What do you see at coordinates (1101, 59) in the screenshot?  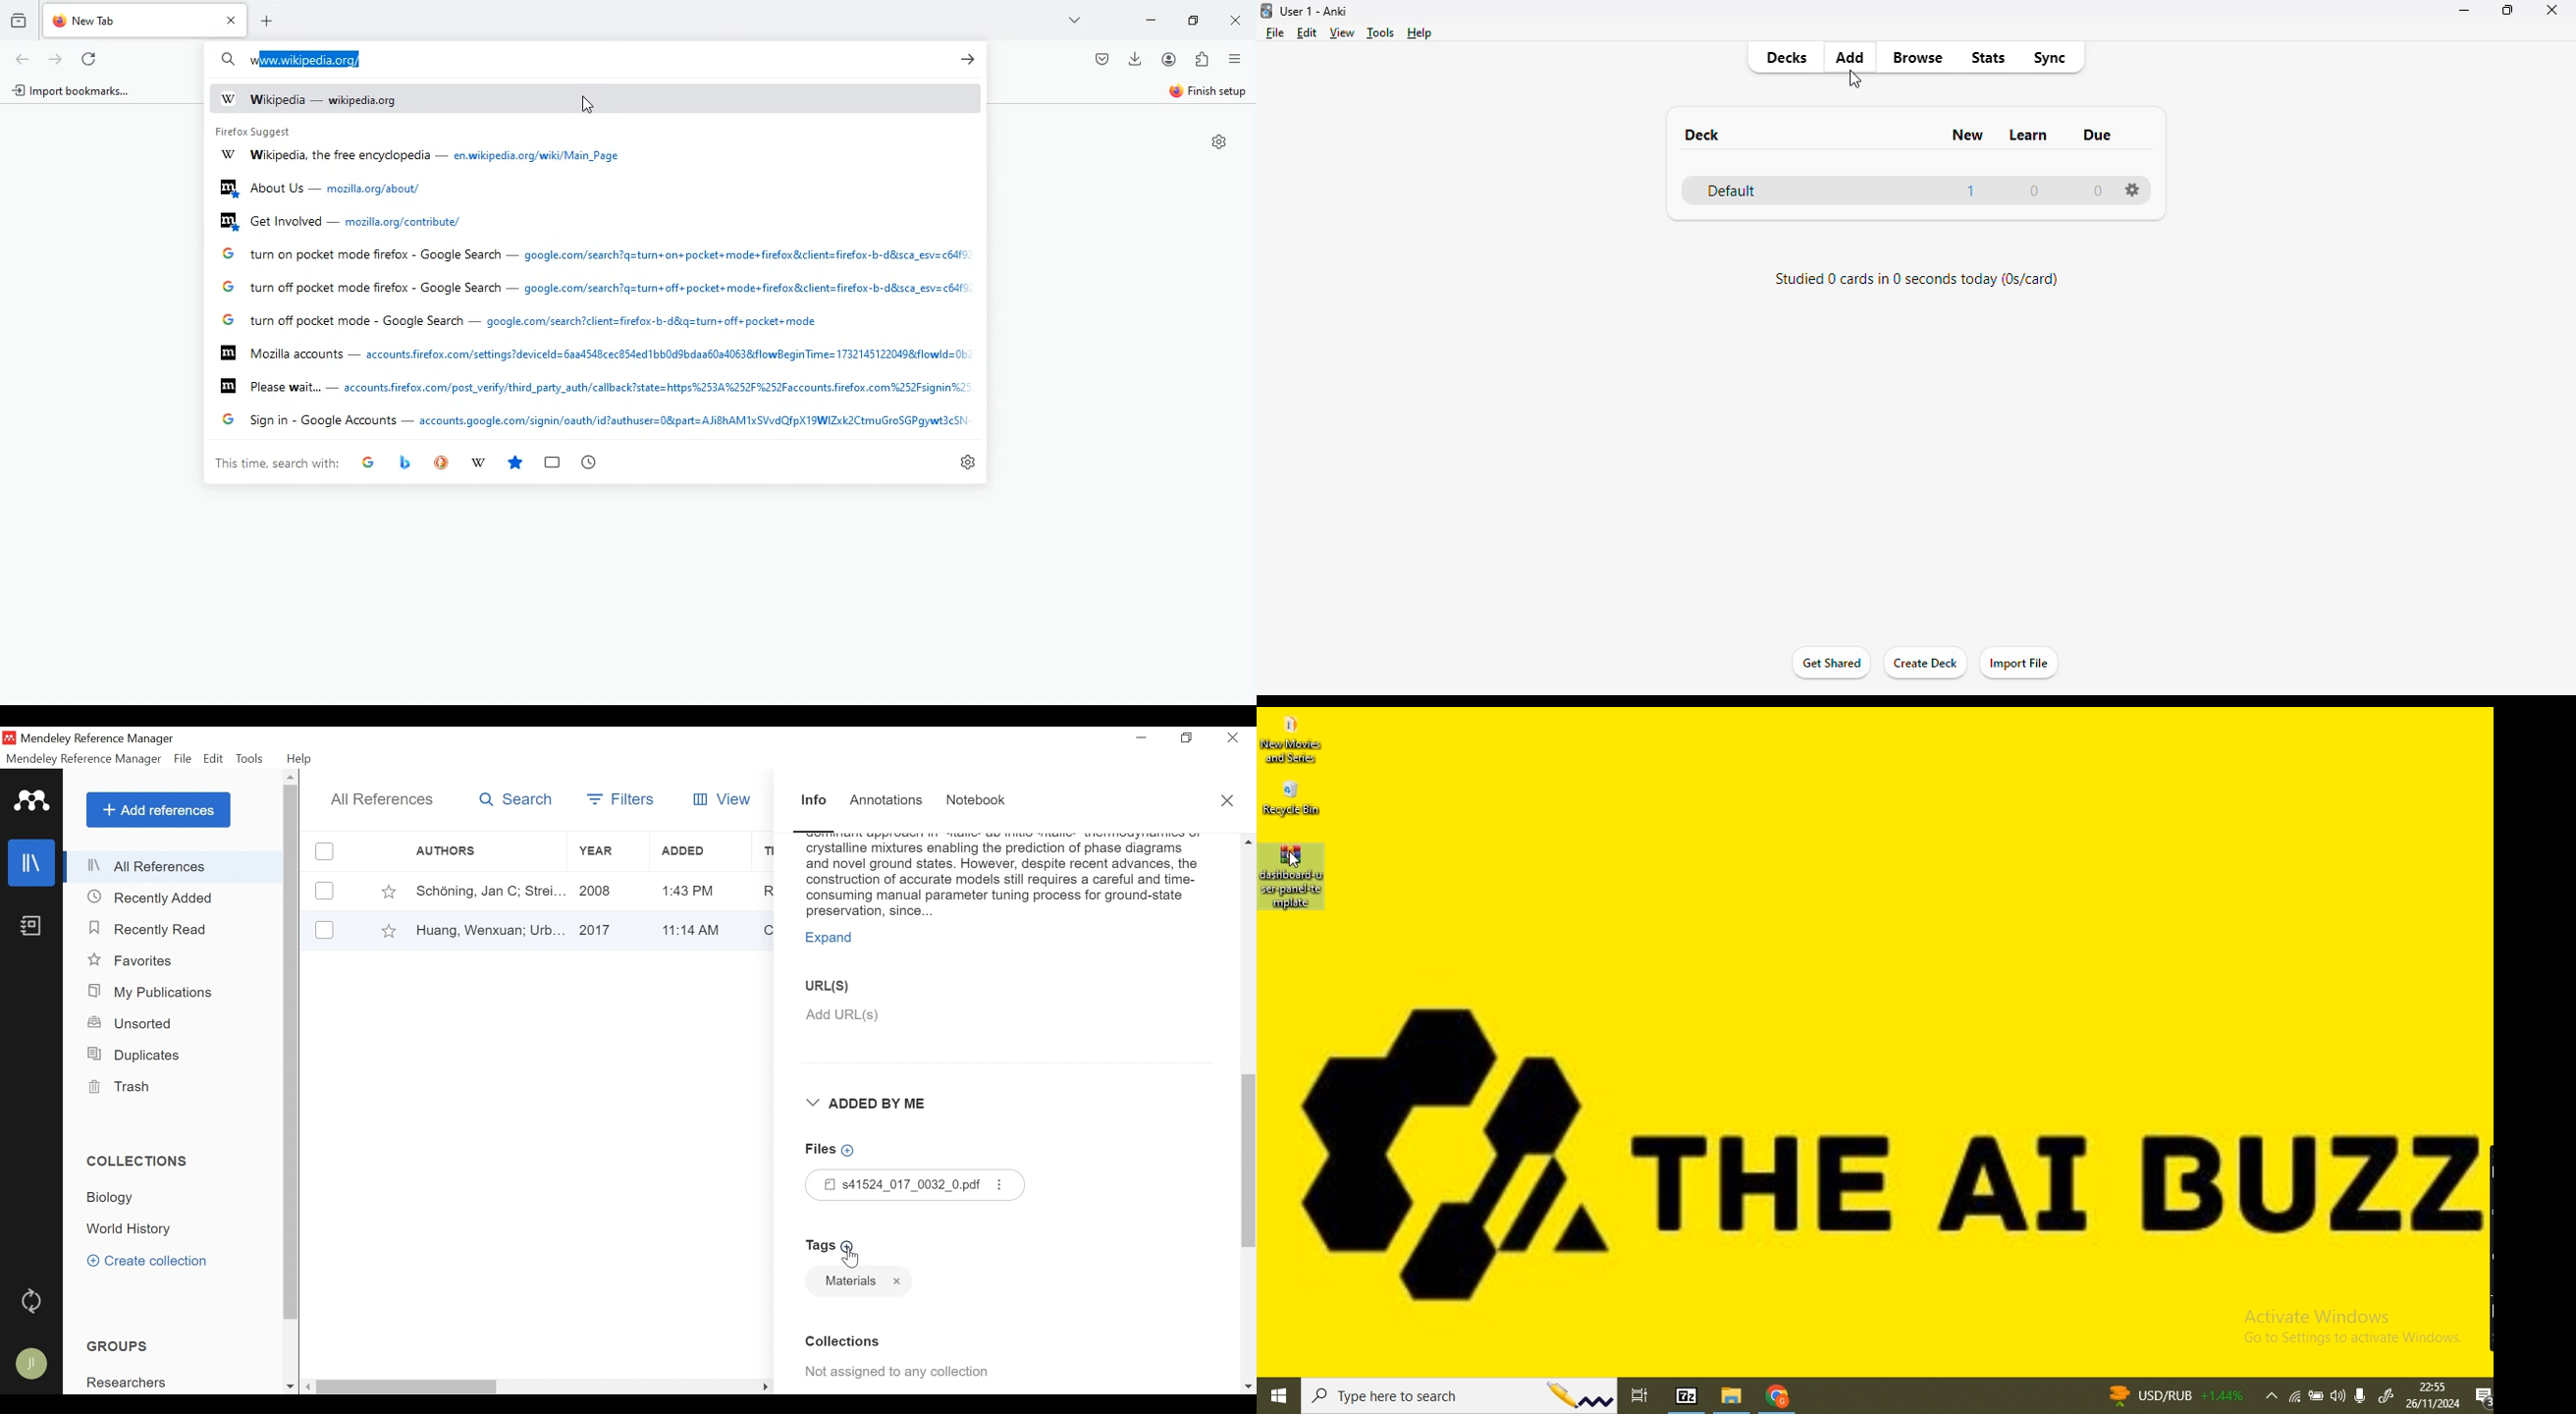 I see `pocket` at bounding box center [1101, 59].